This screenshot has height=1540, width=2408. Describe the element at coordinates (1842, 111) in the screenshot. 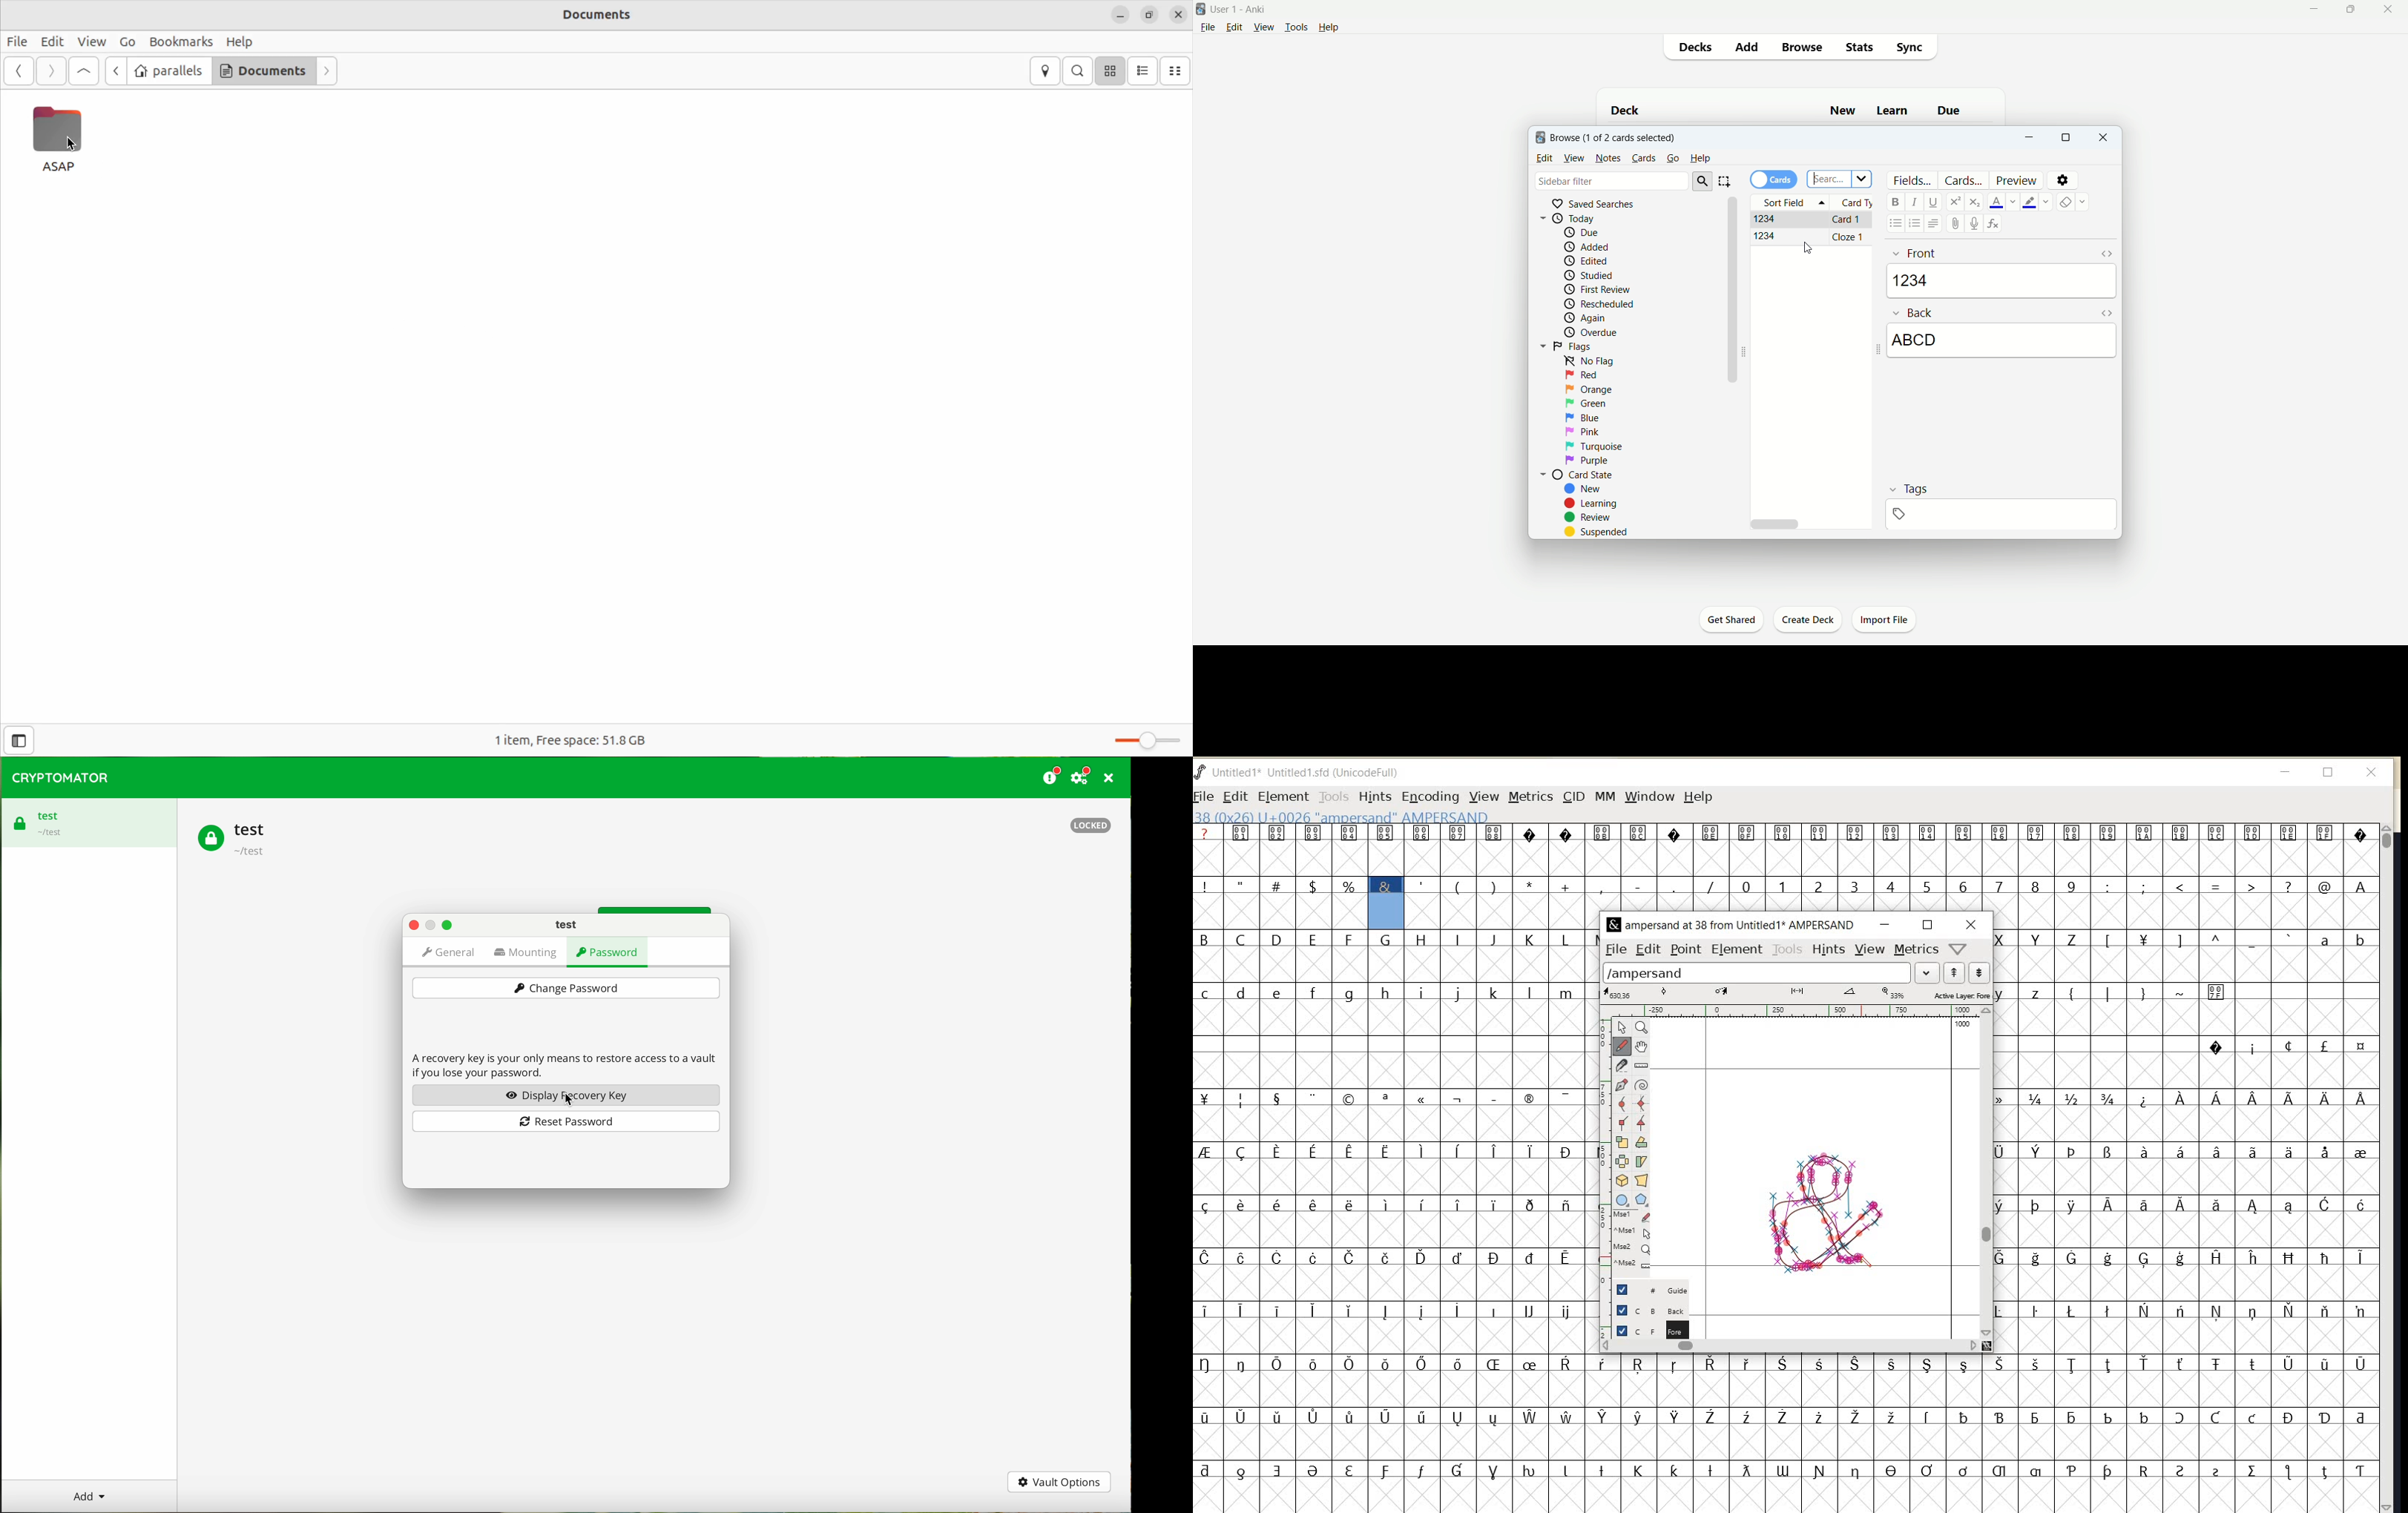

I see `new` at that location.